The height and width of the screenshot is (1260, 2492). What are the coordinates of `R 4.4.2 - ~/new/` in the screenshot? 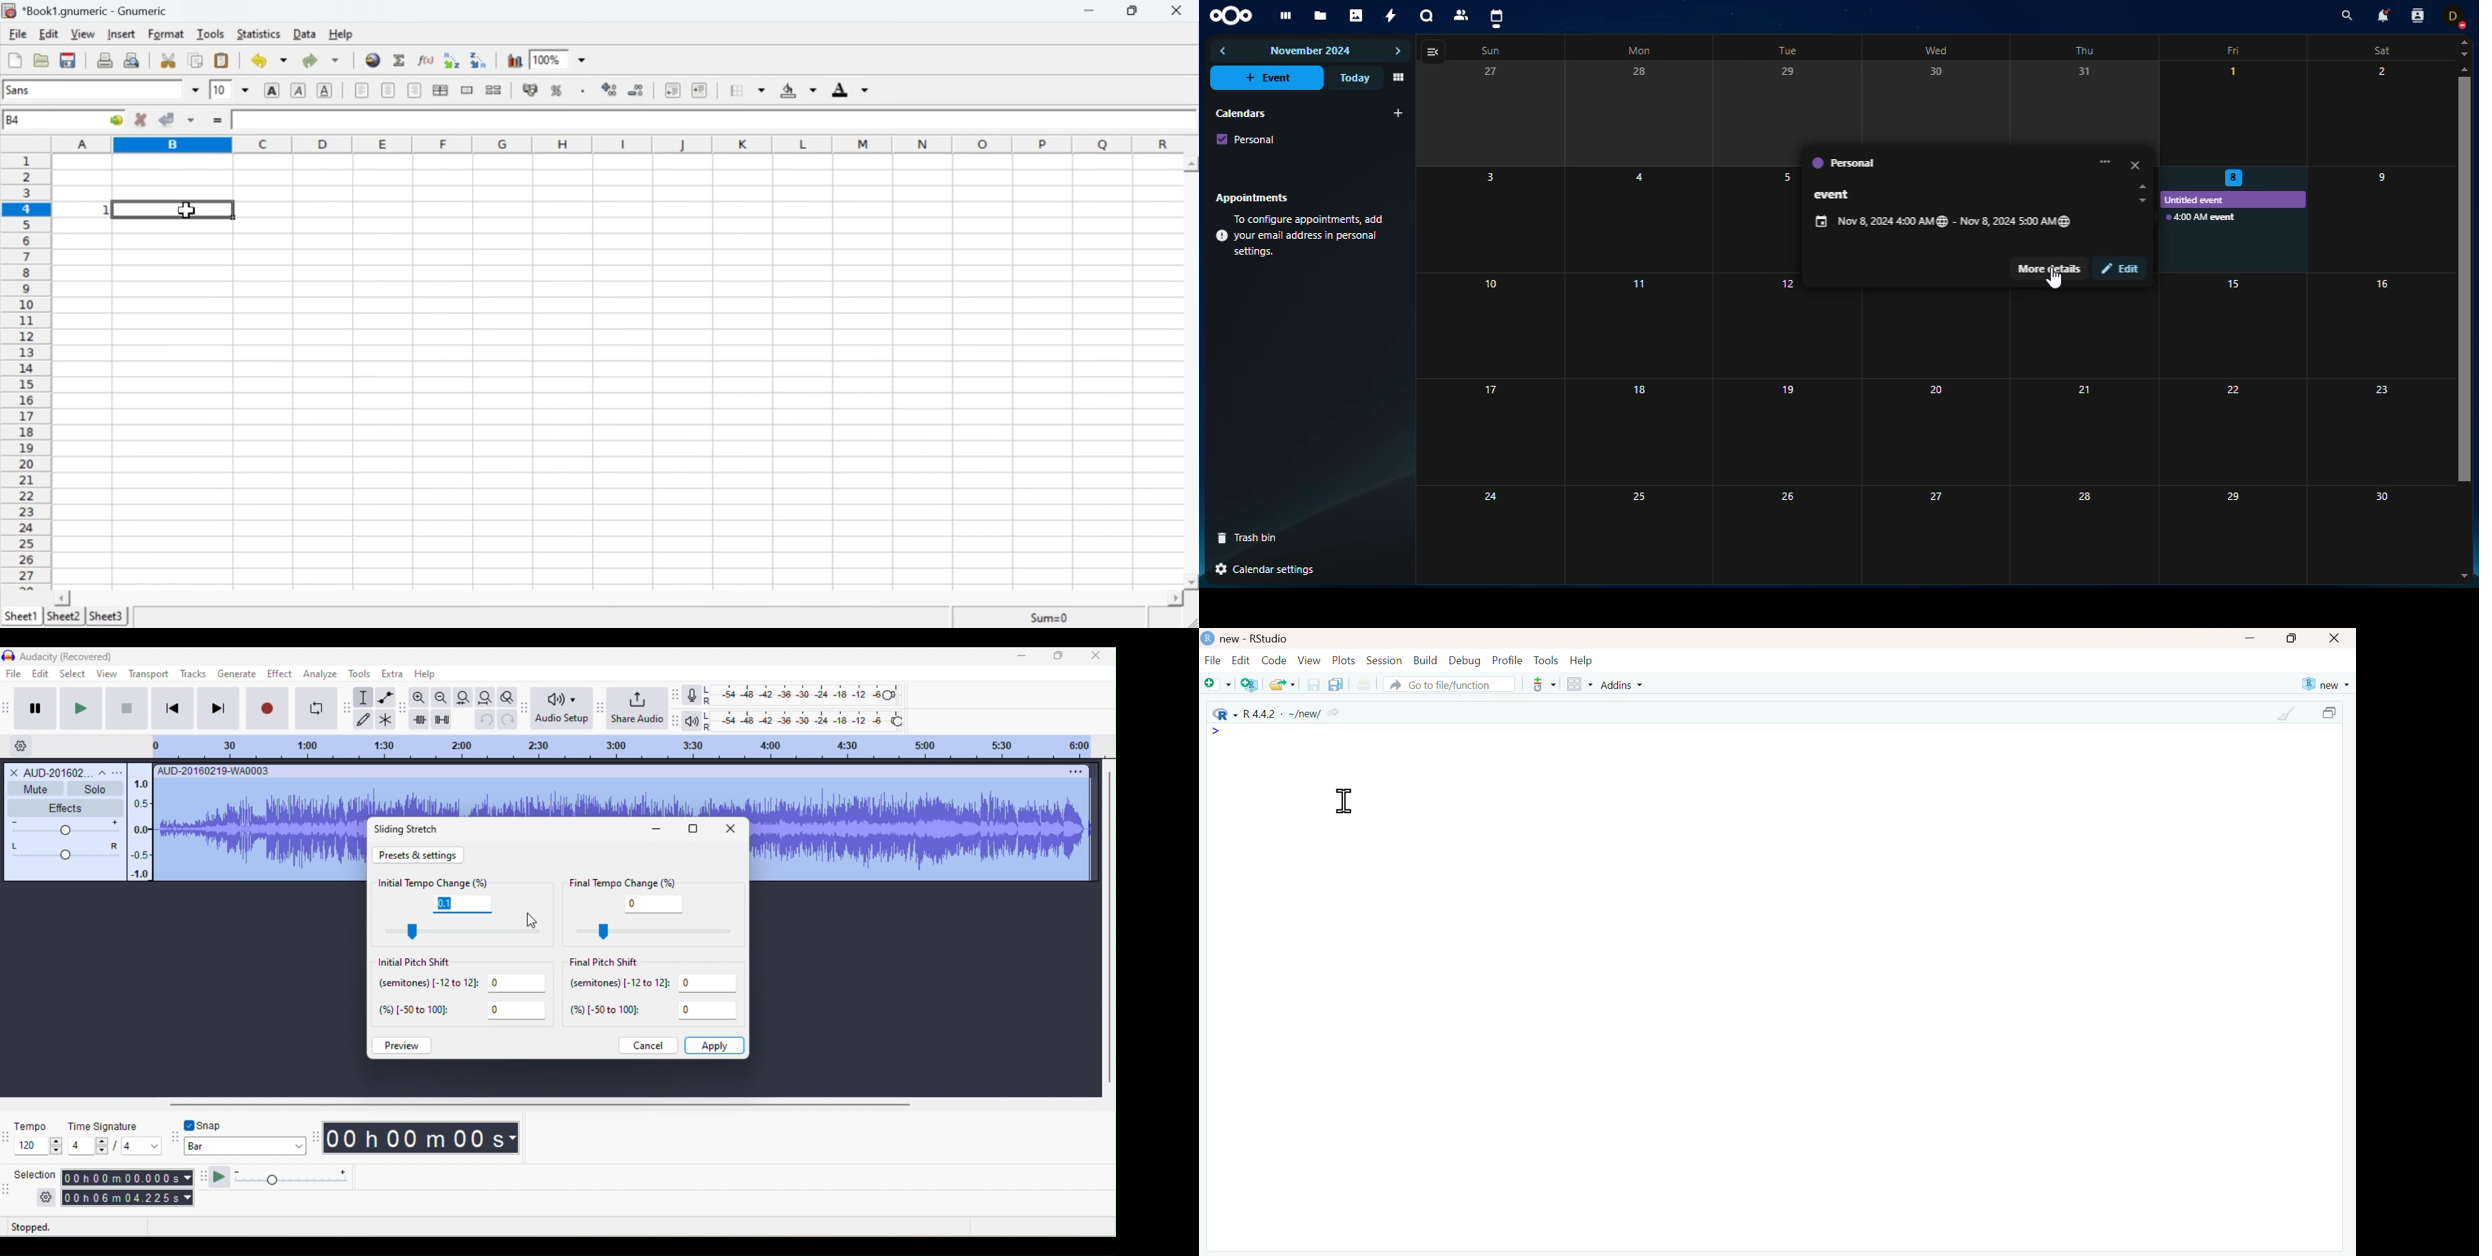 It's located at (1277, 713).